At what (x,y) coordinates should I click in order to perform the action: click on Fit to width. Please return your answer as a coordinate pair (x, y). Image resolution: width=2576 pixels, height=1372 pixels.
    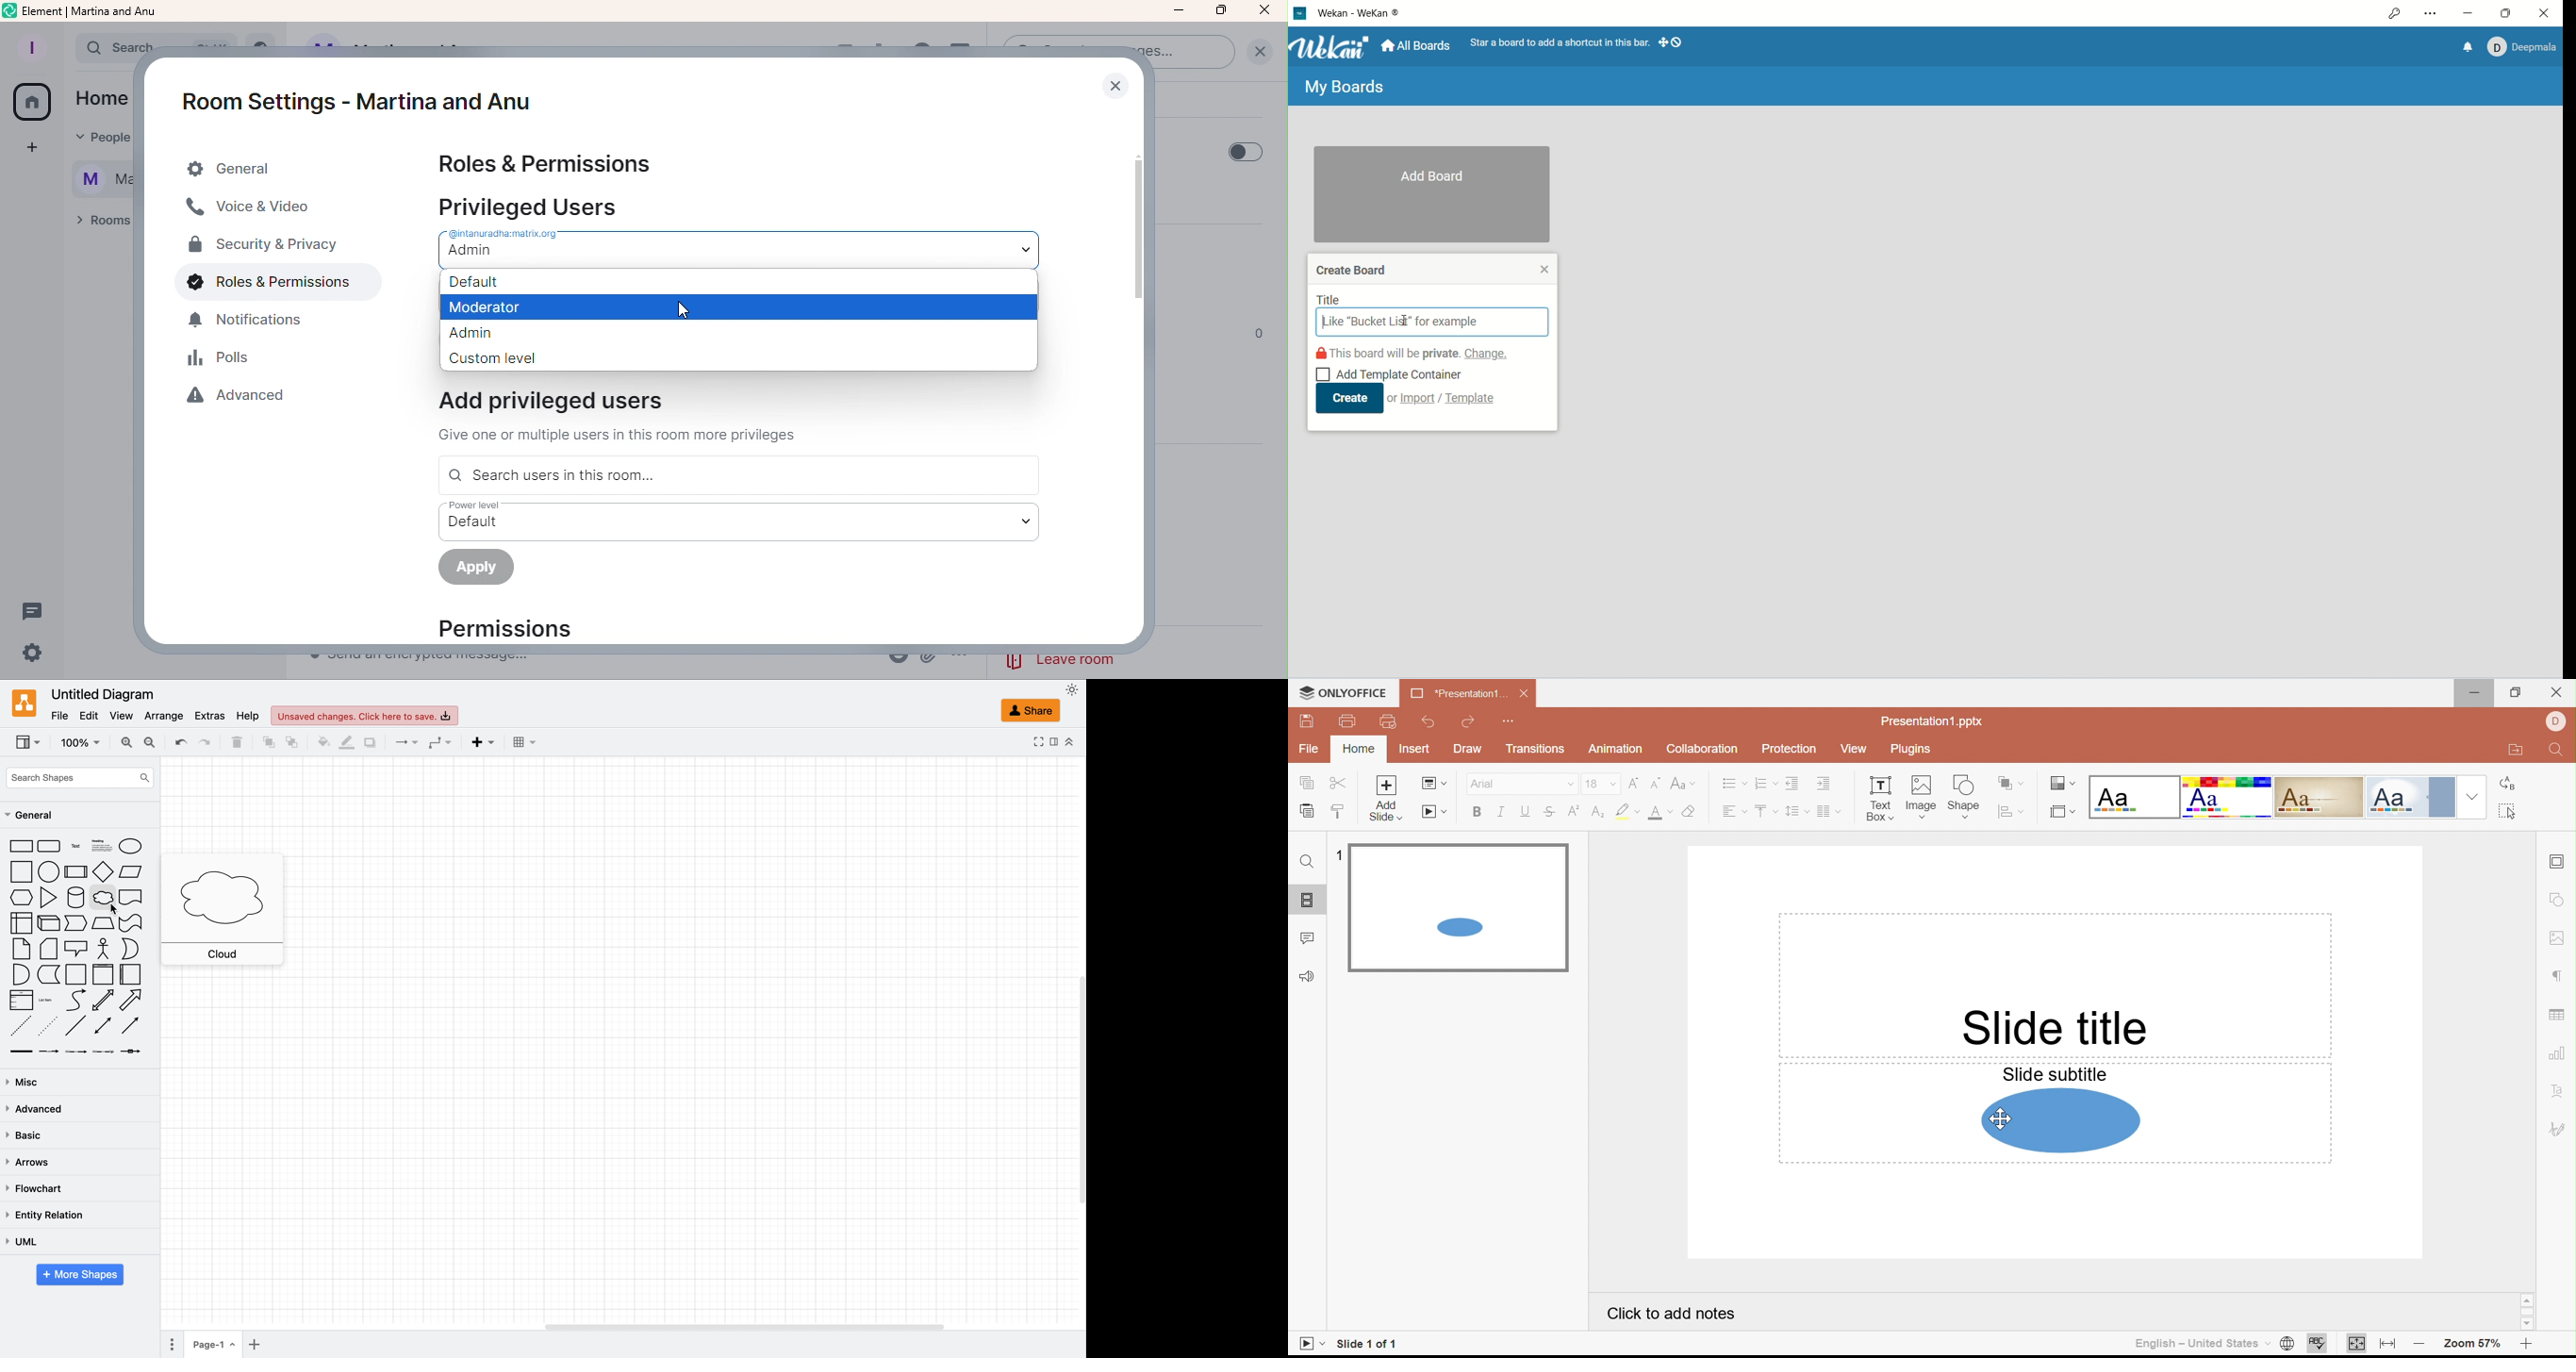
    Looking at the image, I should click on (2389, 1347).